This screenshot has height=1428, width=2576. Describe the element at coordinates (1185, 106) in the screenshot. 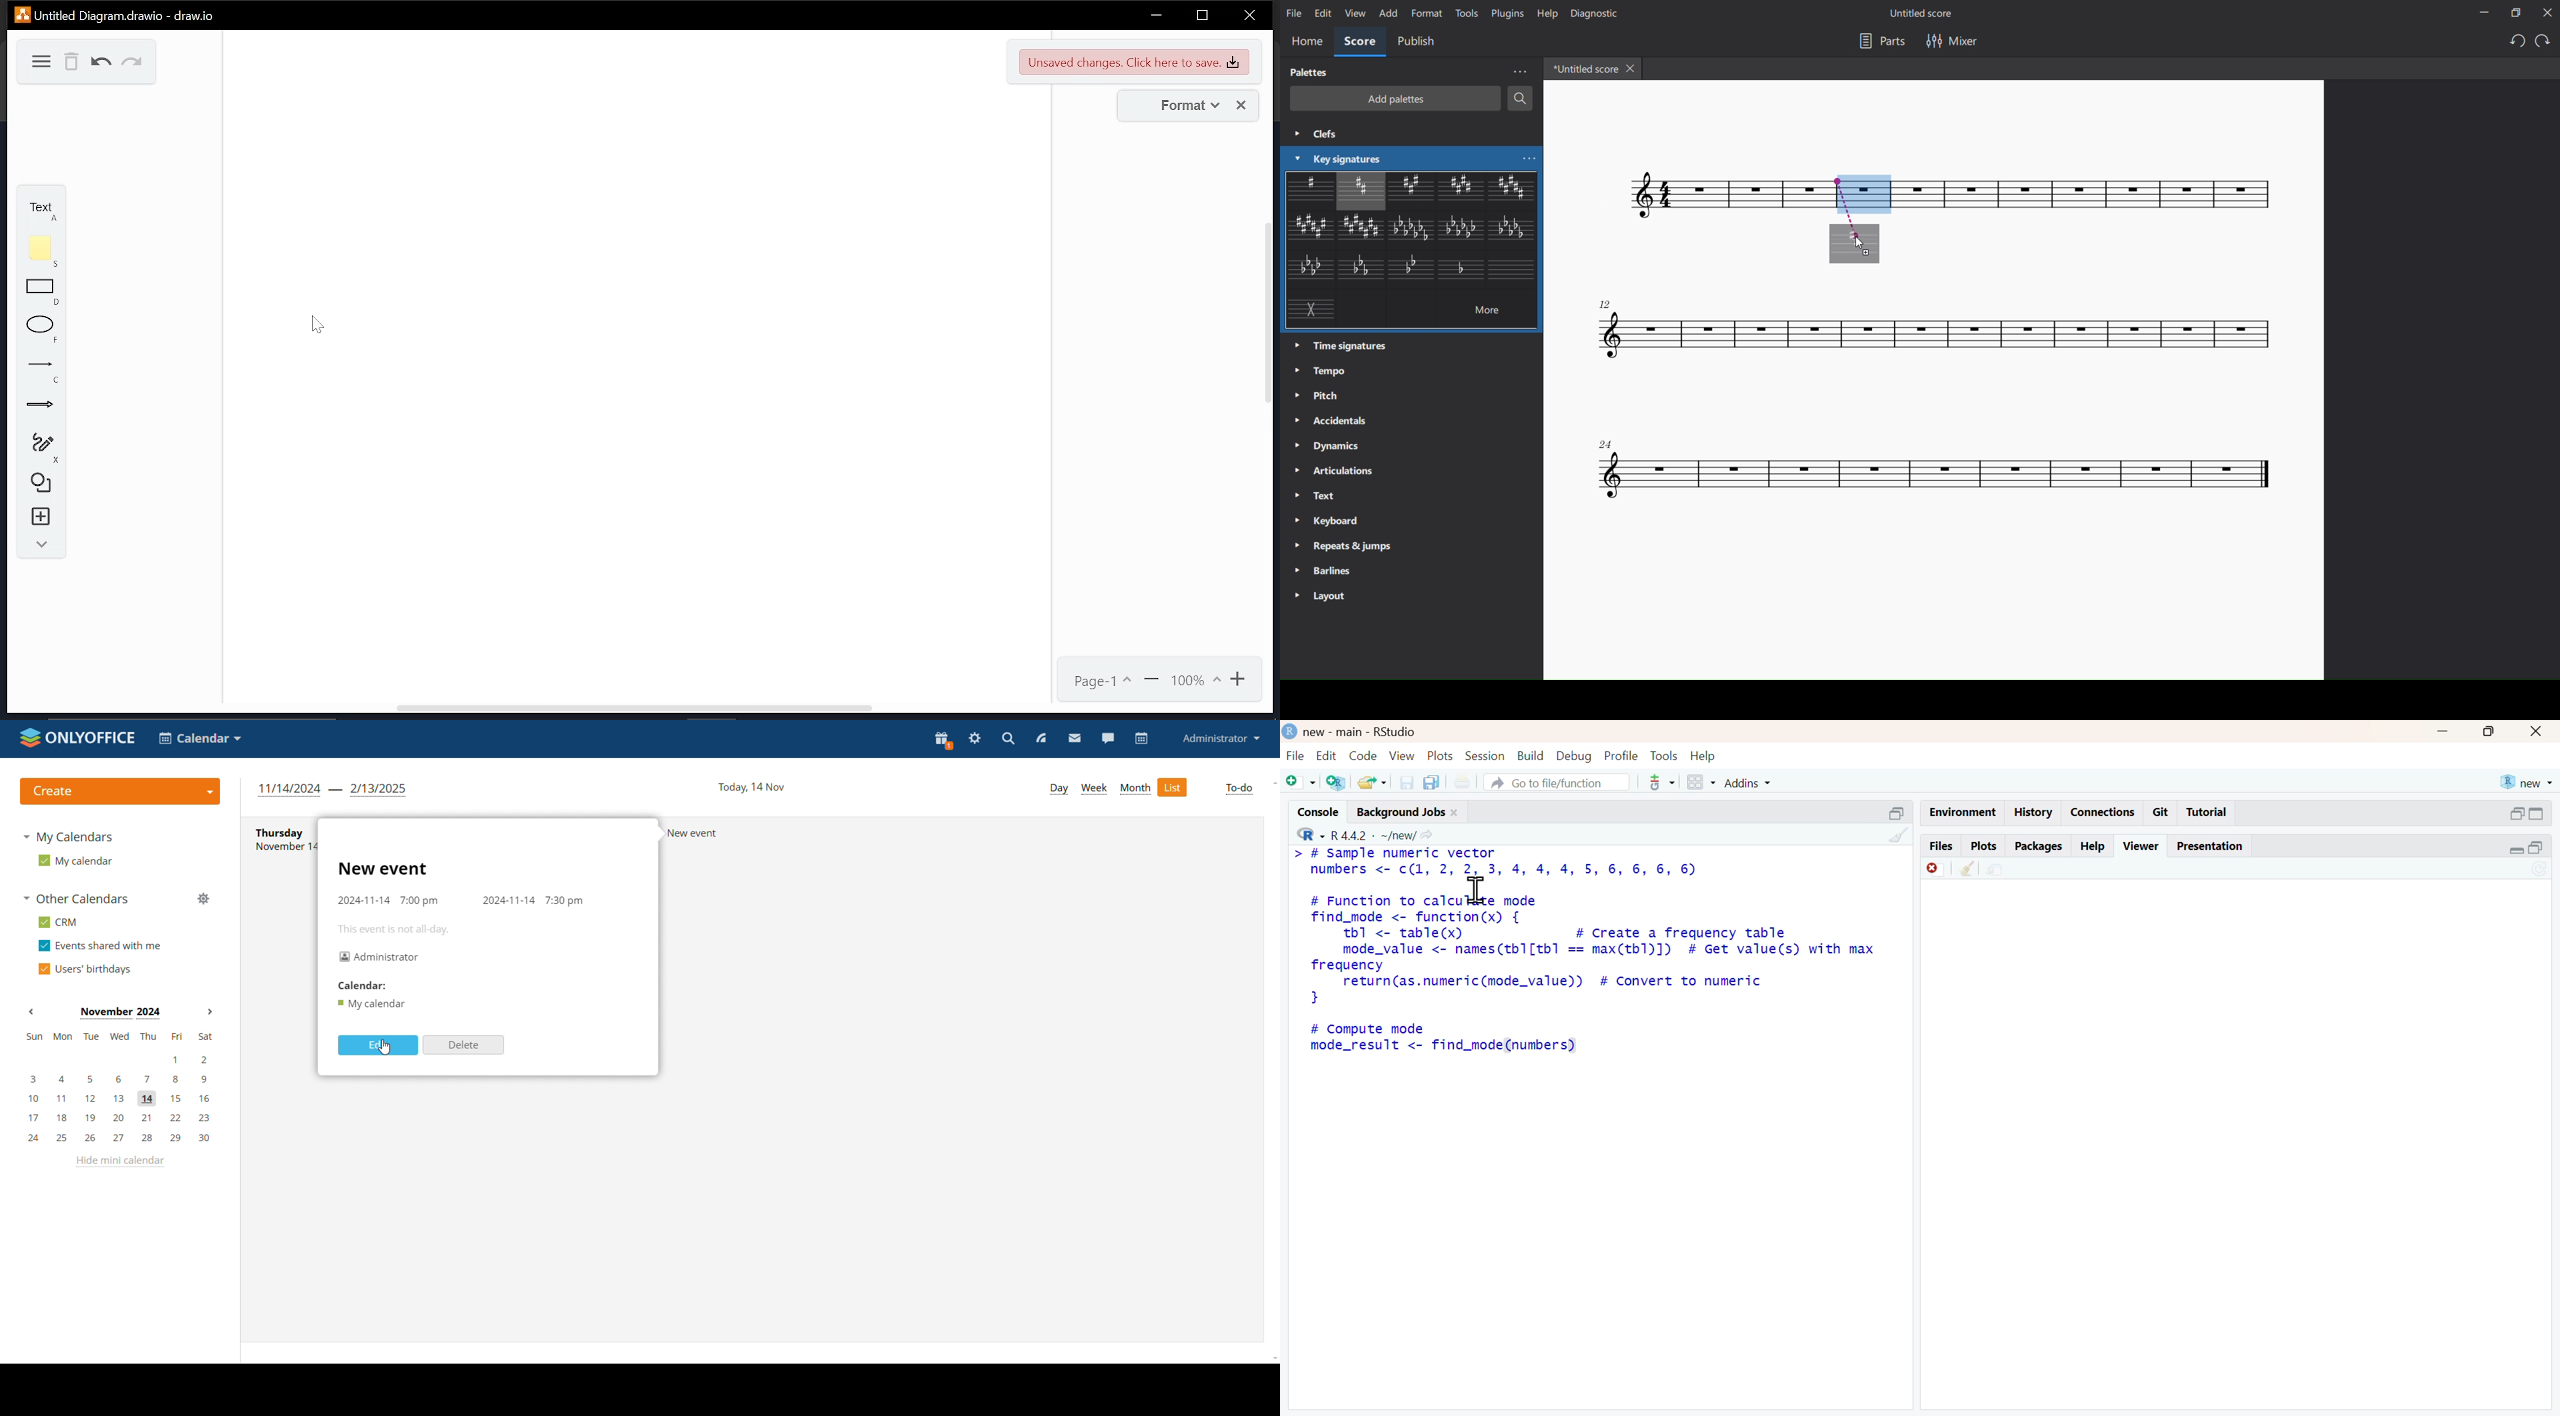

I see `format` at that location.